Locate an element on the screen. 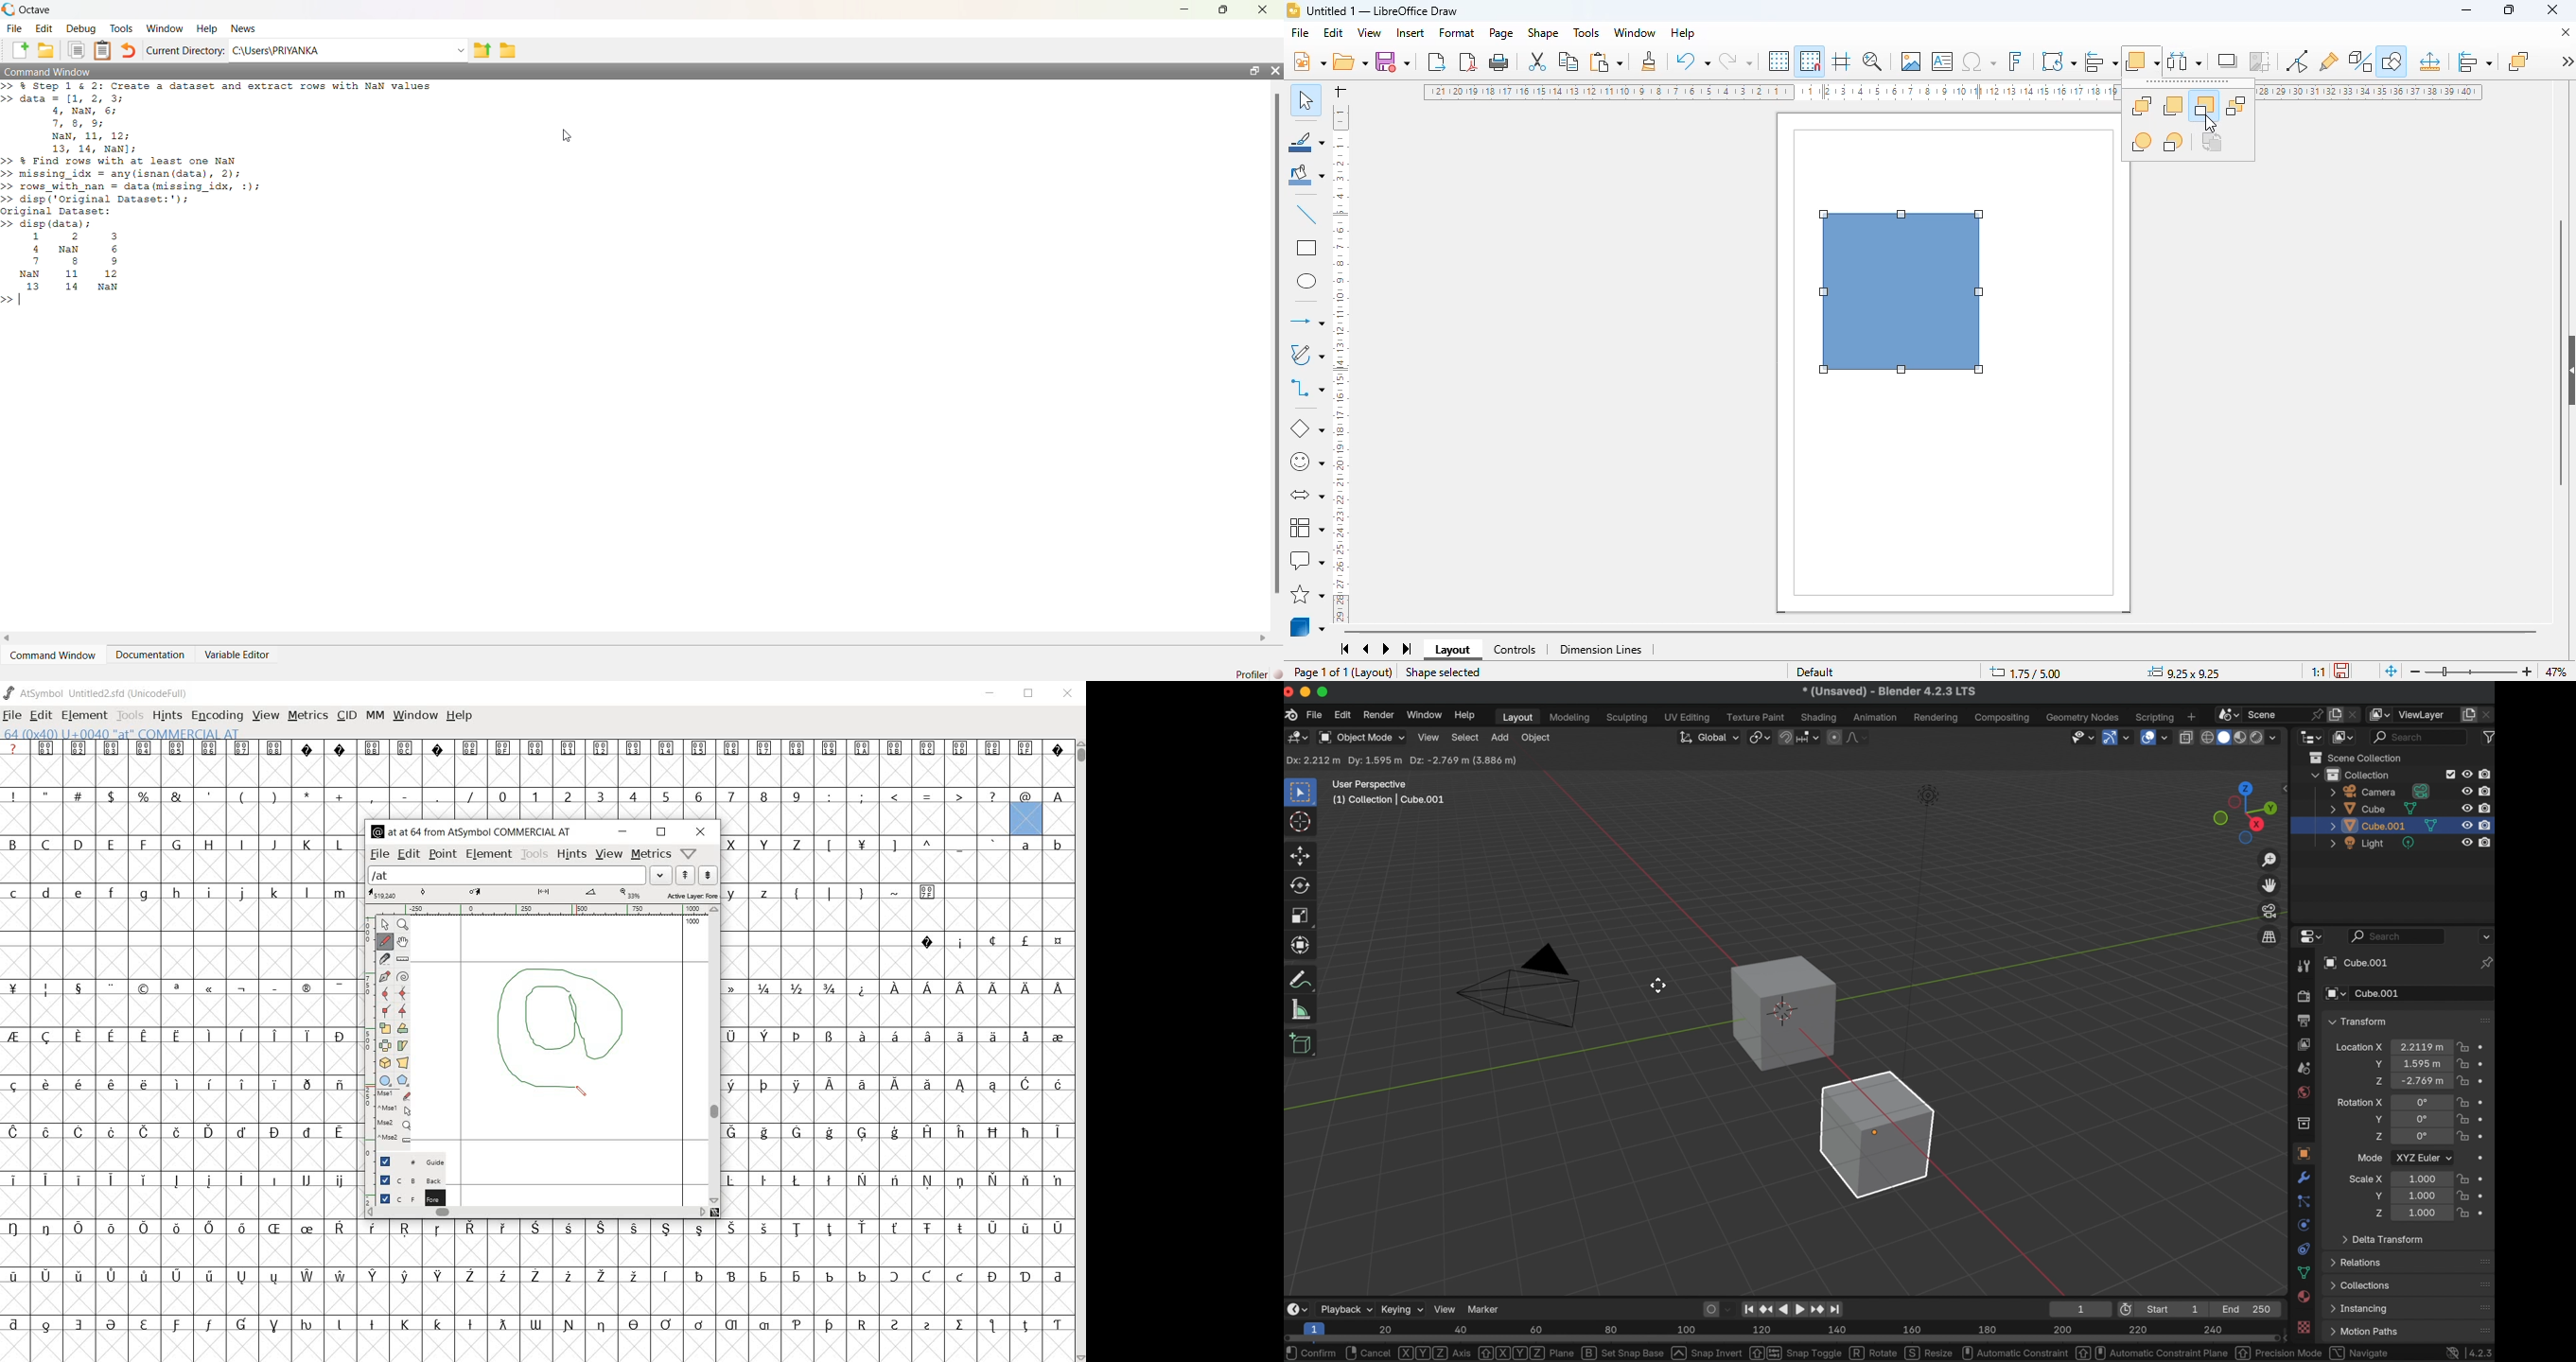  insert image is located at coordinates (1911, 61).